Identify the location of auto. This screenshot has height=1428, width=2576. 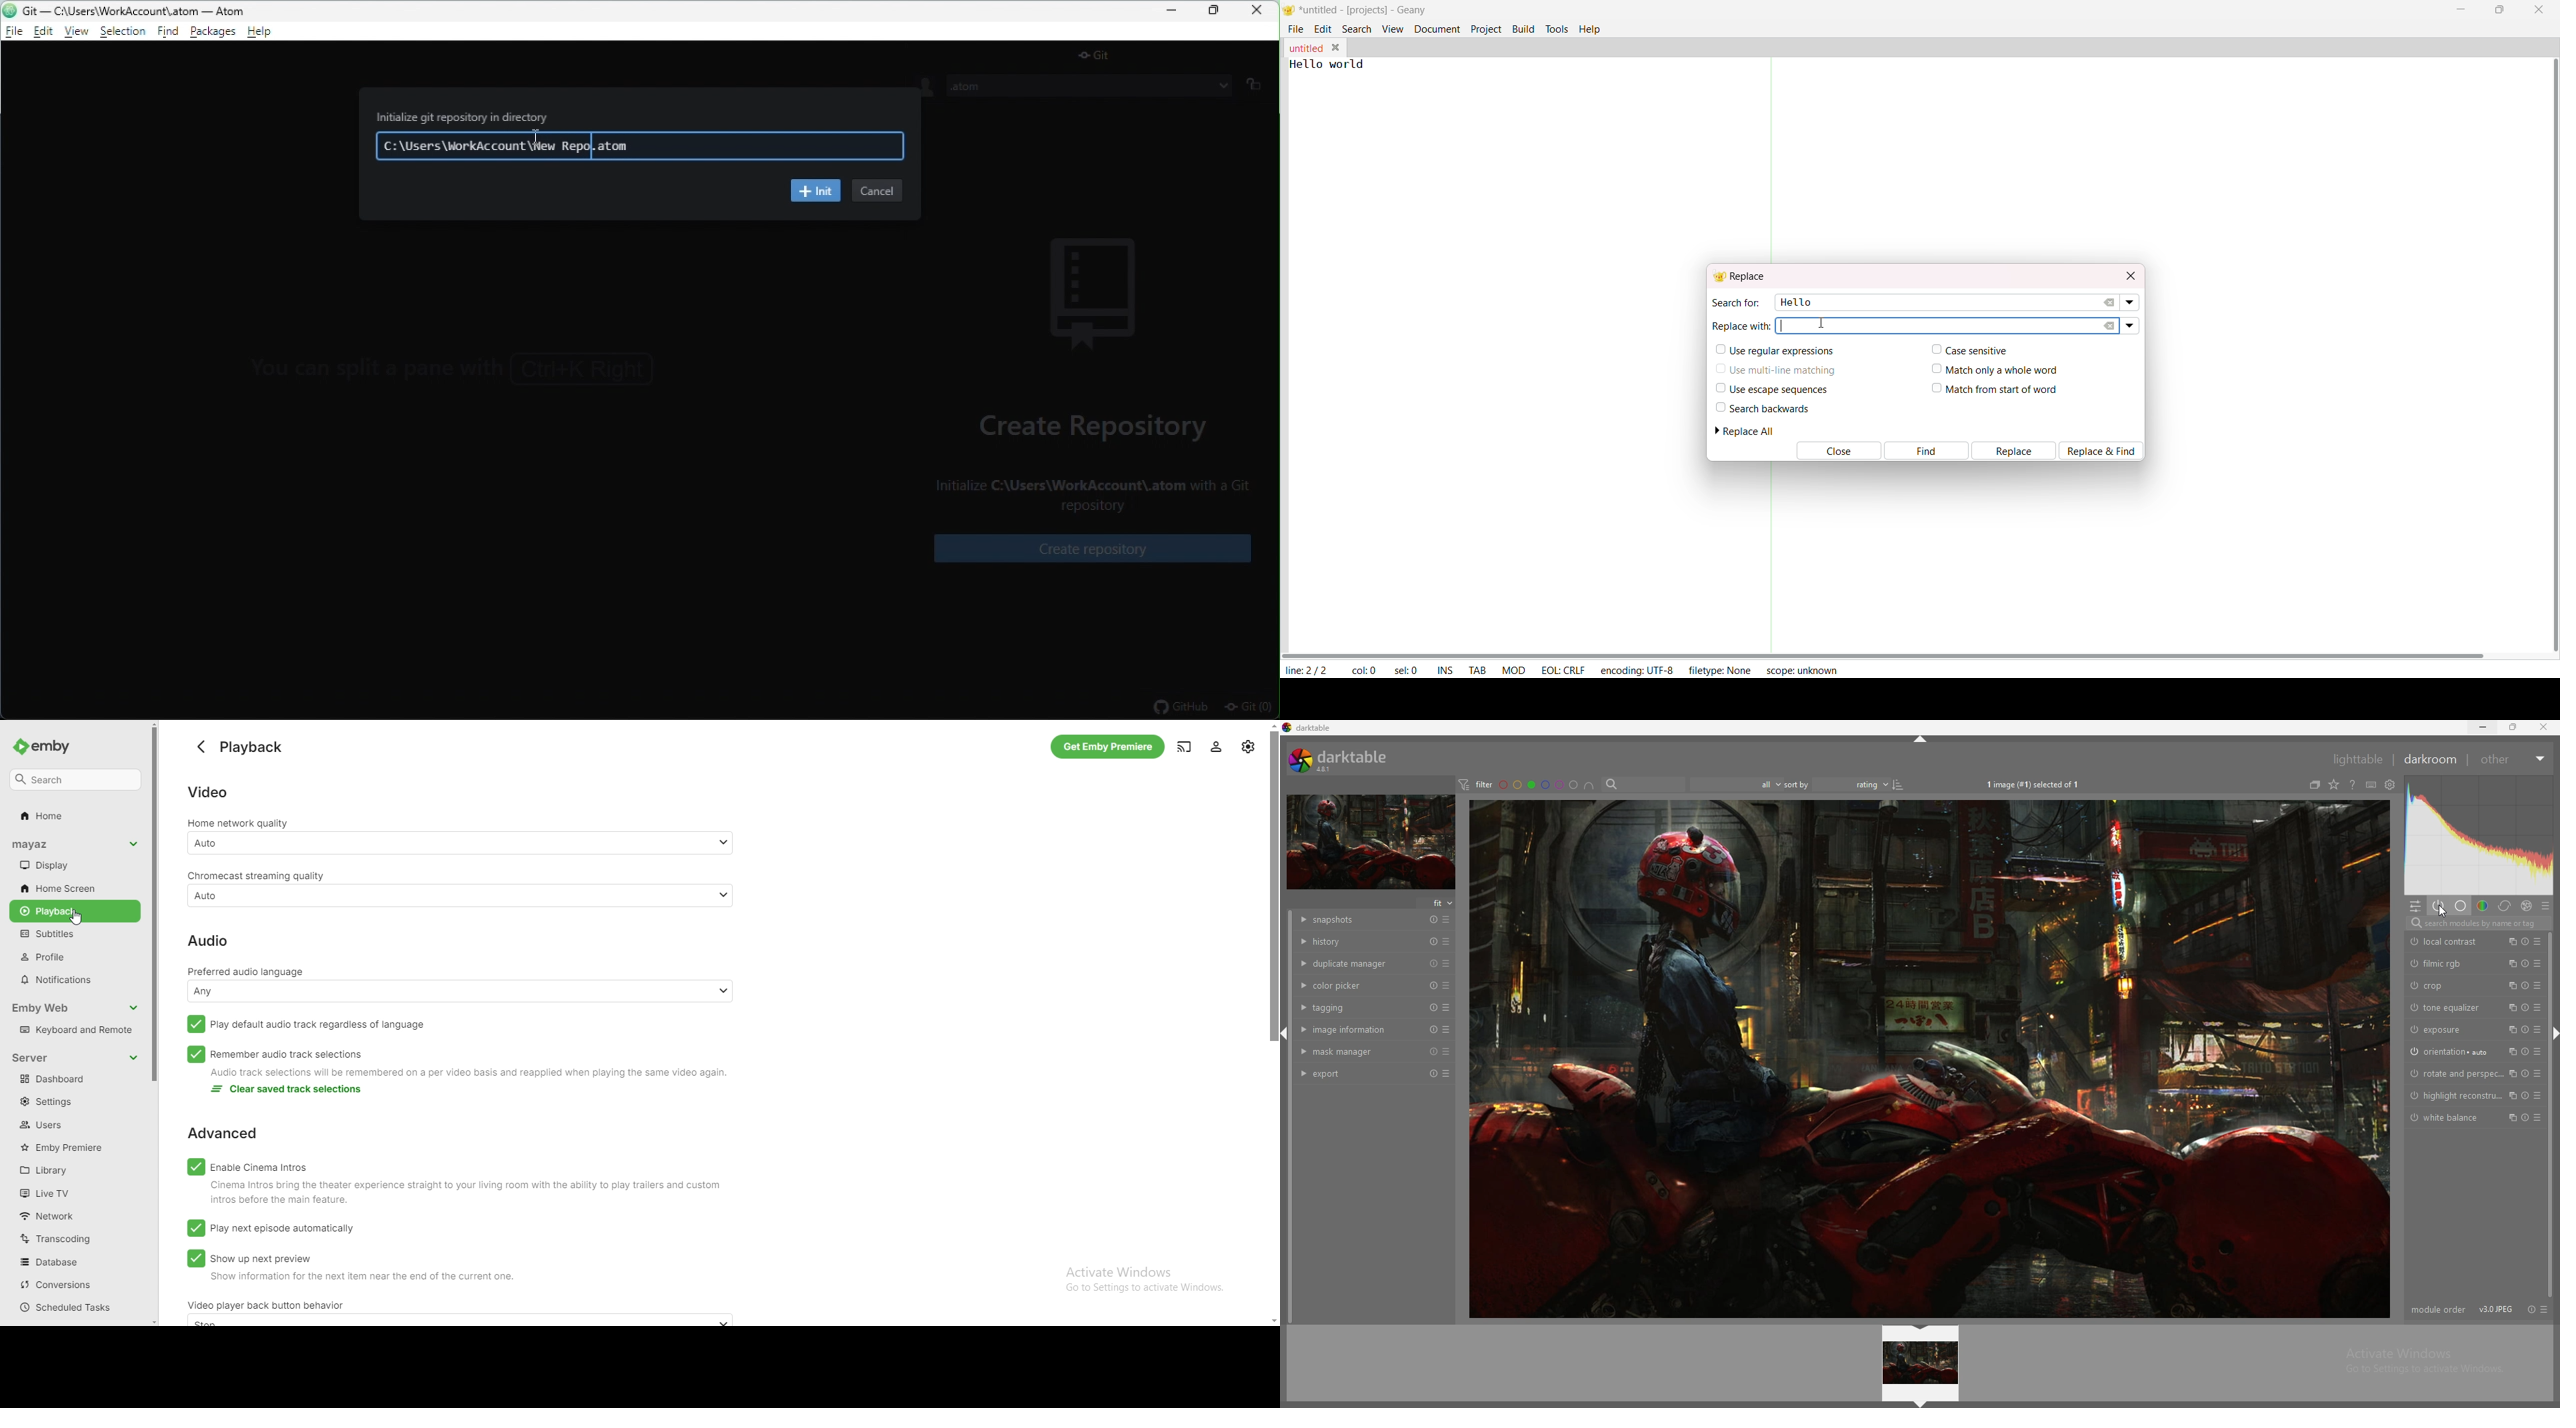
(459, 896).